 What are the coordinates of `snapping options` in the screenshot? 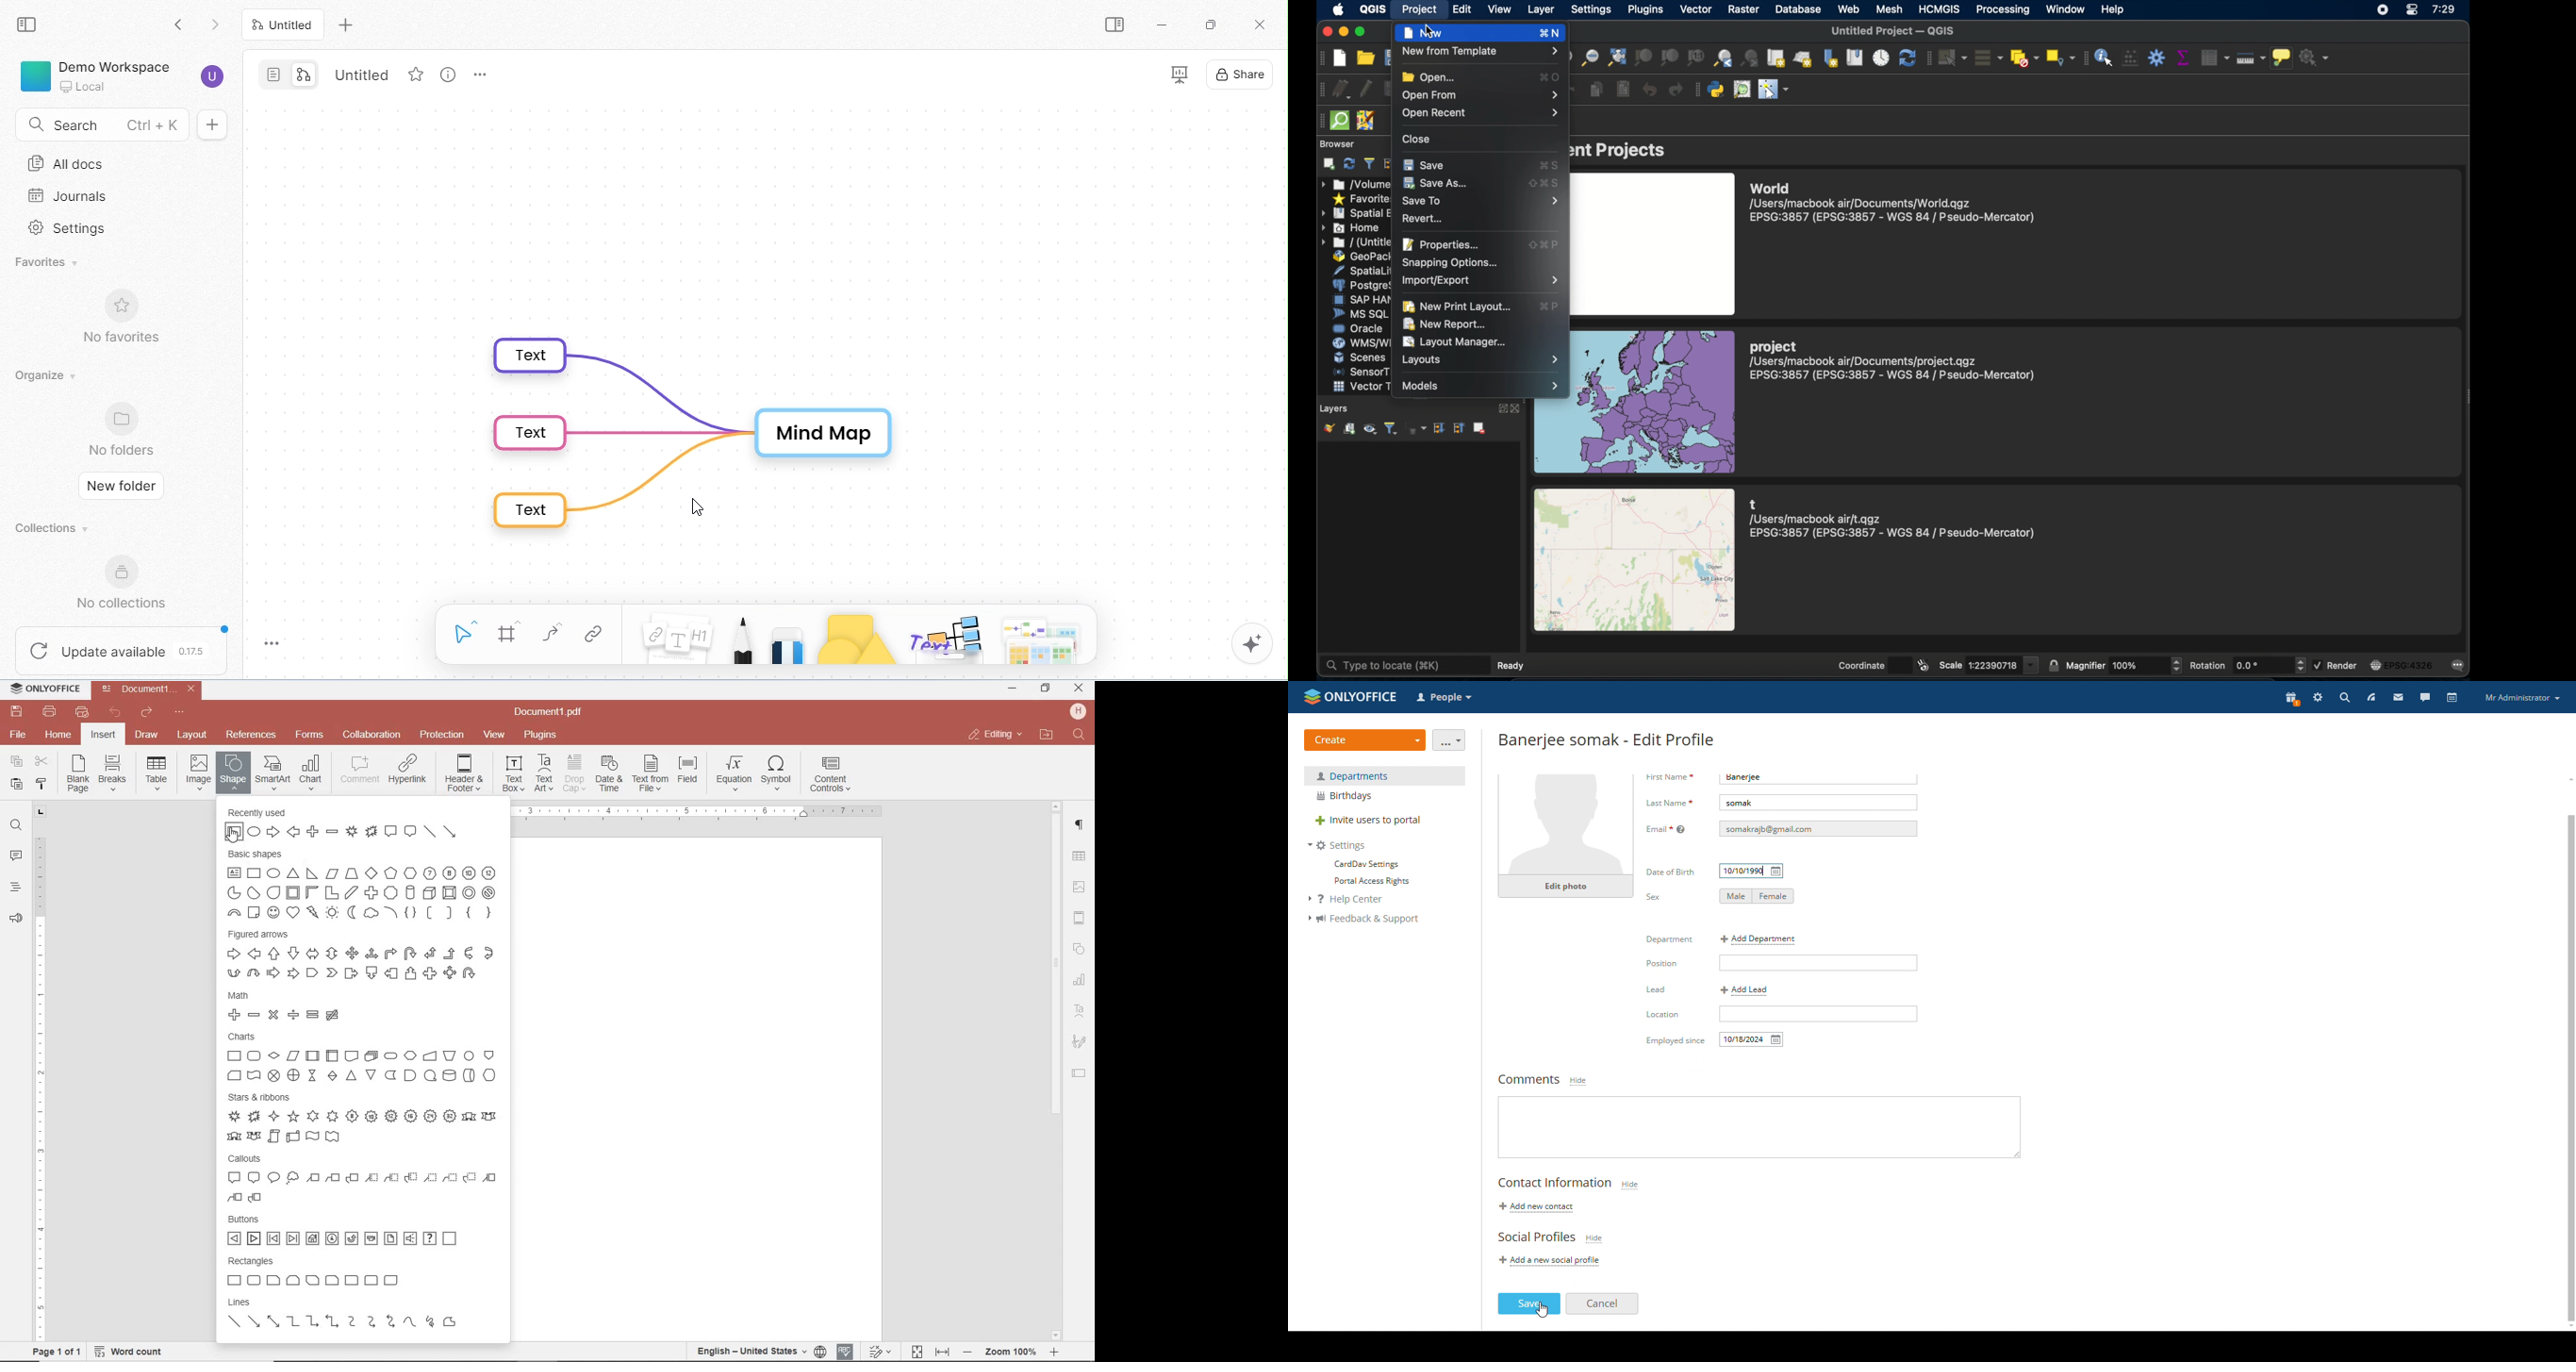 It's located at (1453, 262).